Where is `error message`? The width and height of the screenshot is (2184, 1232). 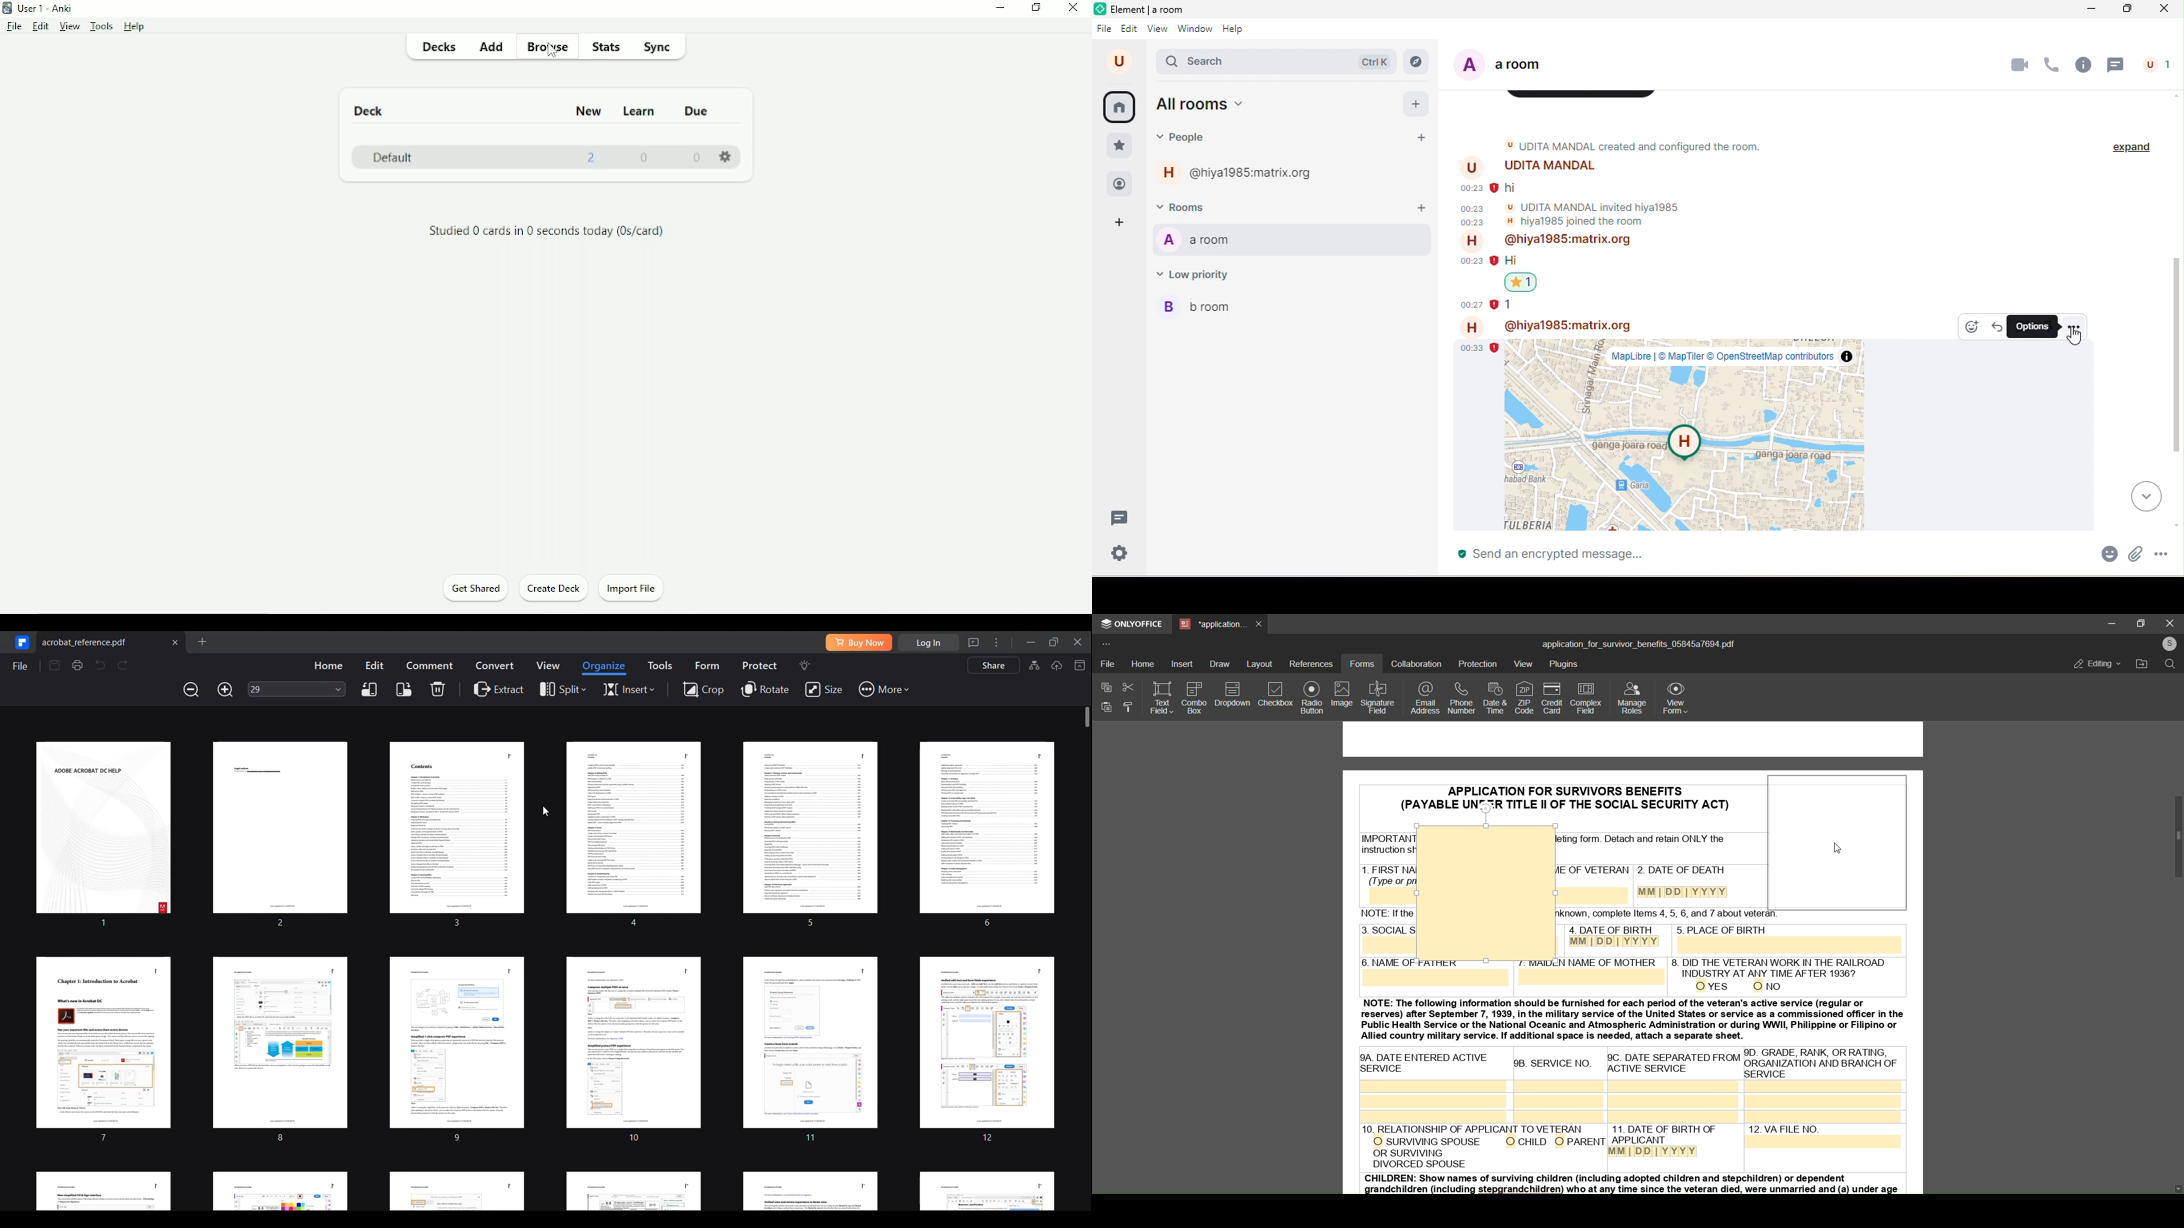 error message is located at coordinates (1495, 188).